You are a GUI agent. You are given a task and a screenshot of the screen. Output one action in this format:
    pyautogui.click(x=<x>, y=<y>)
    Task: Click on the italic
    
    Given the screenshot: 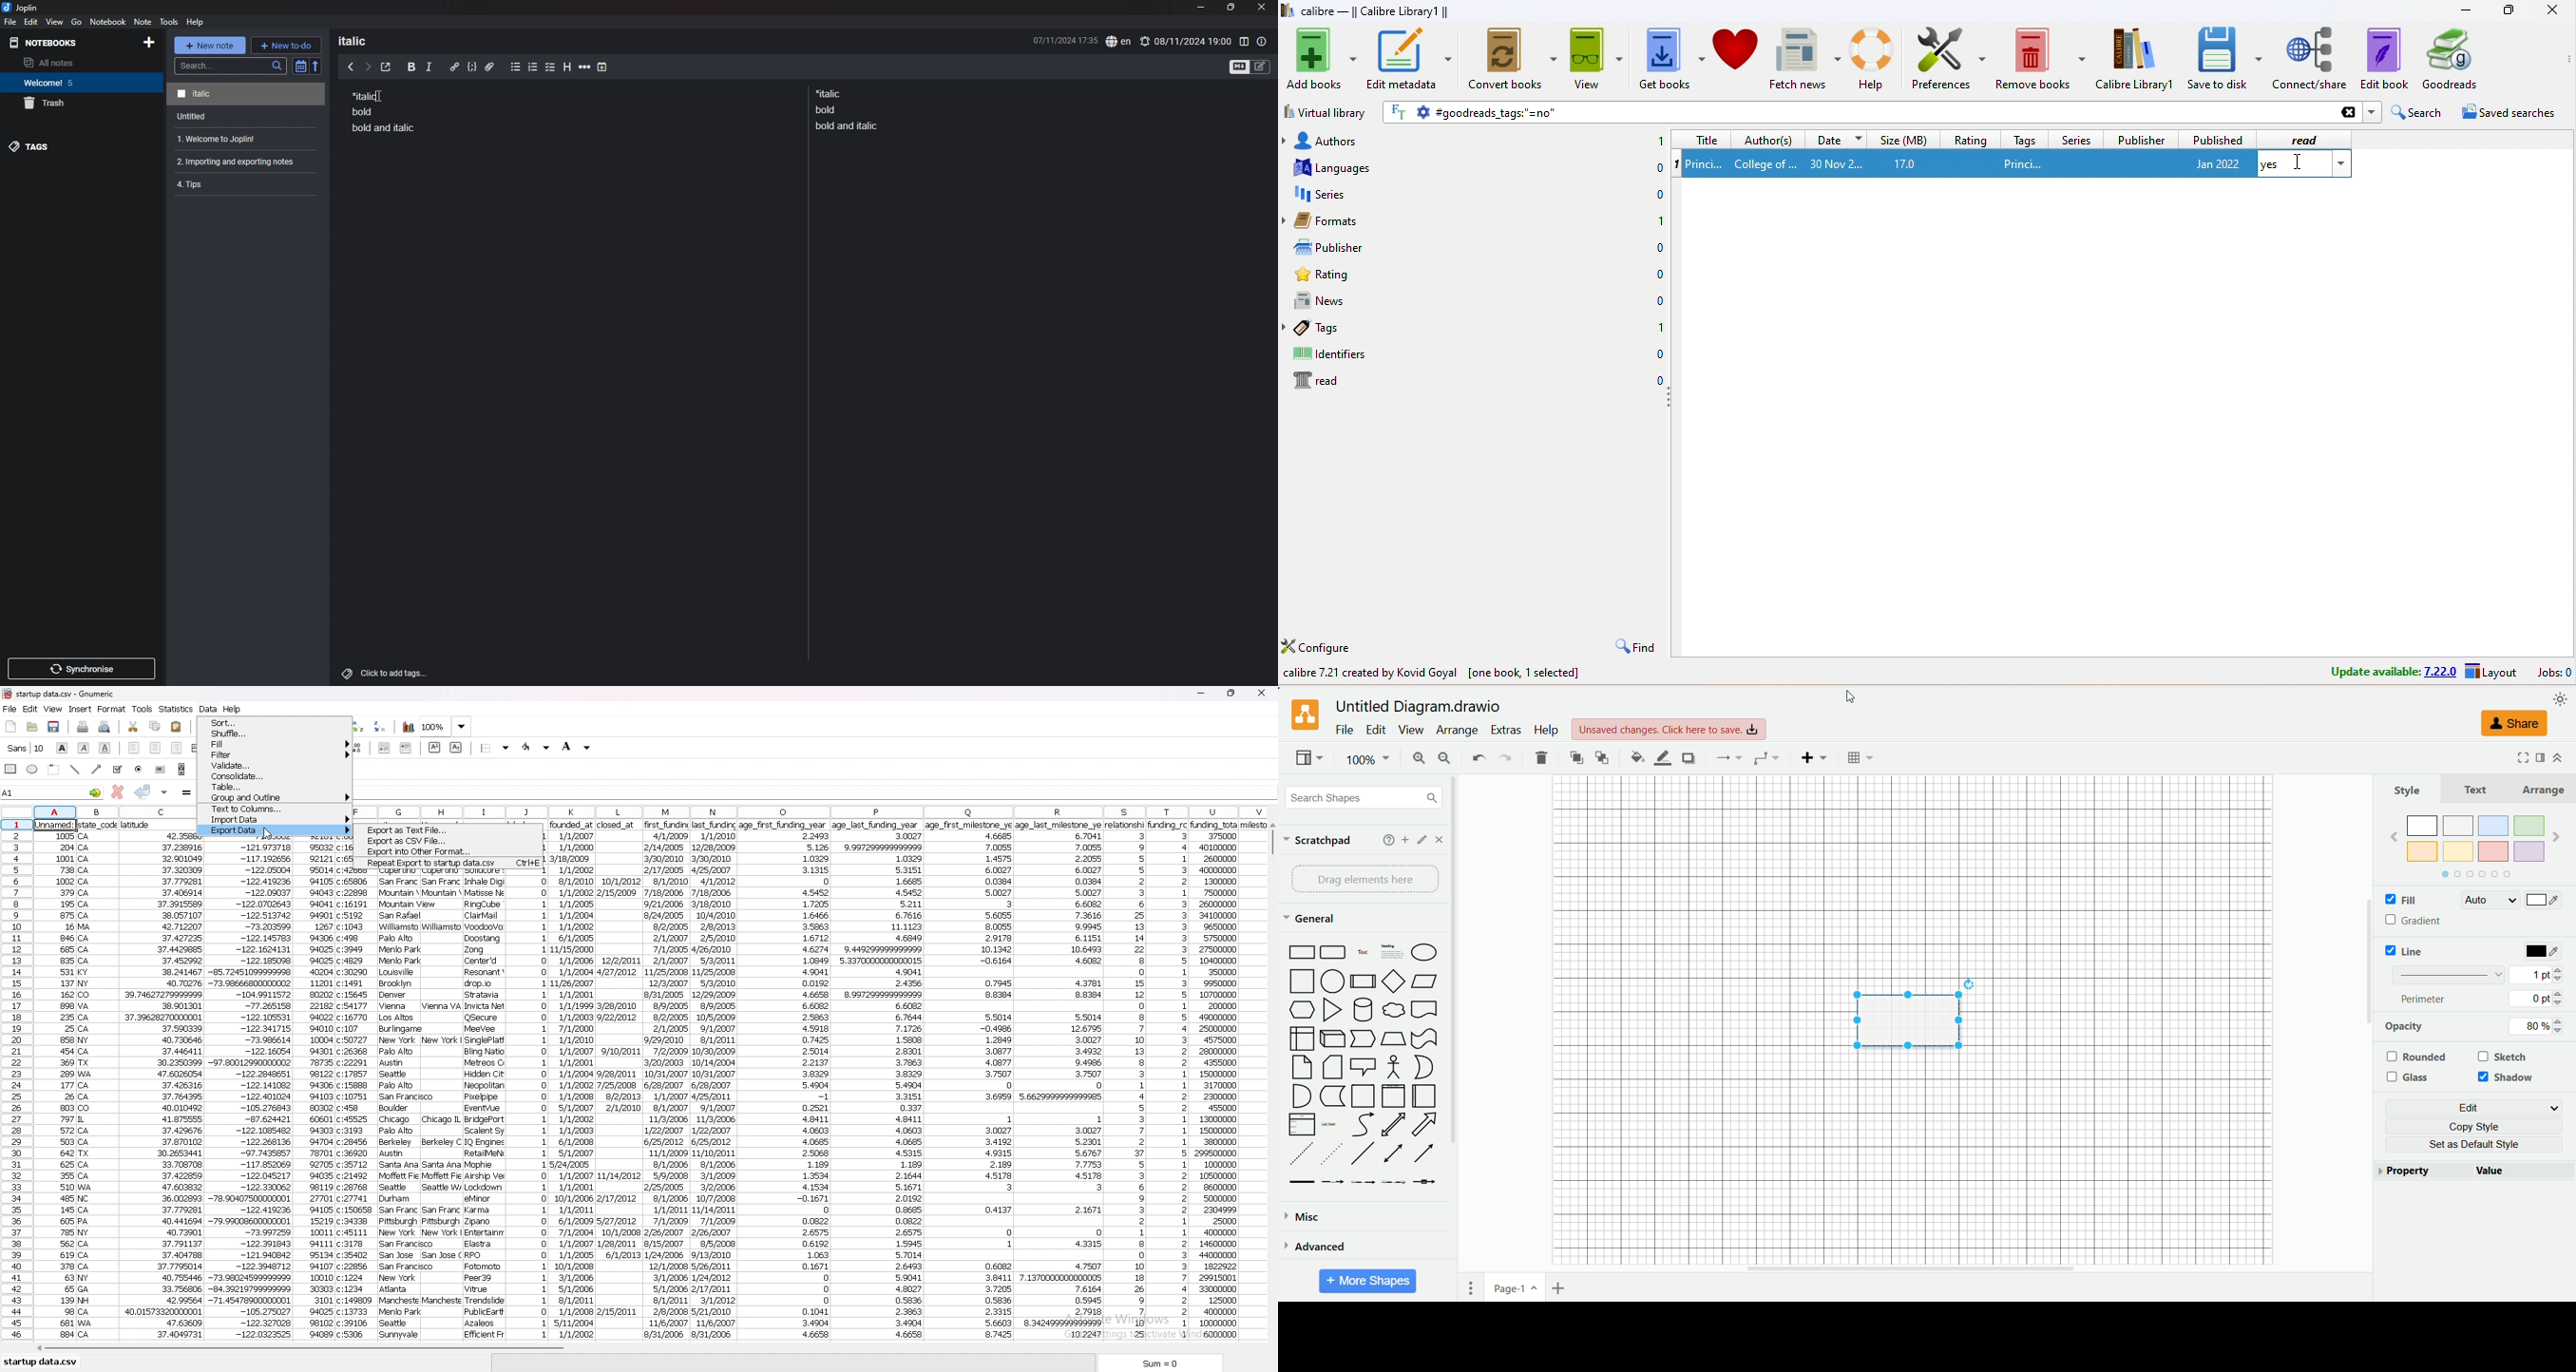 What is the action you would take?
    pyautogui.click(x=429, y=69)
    